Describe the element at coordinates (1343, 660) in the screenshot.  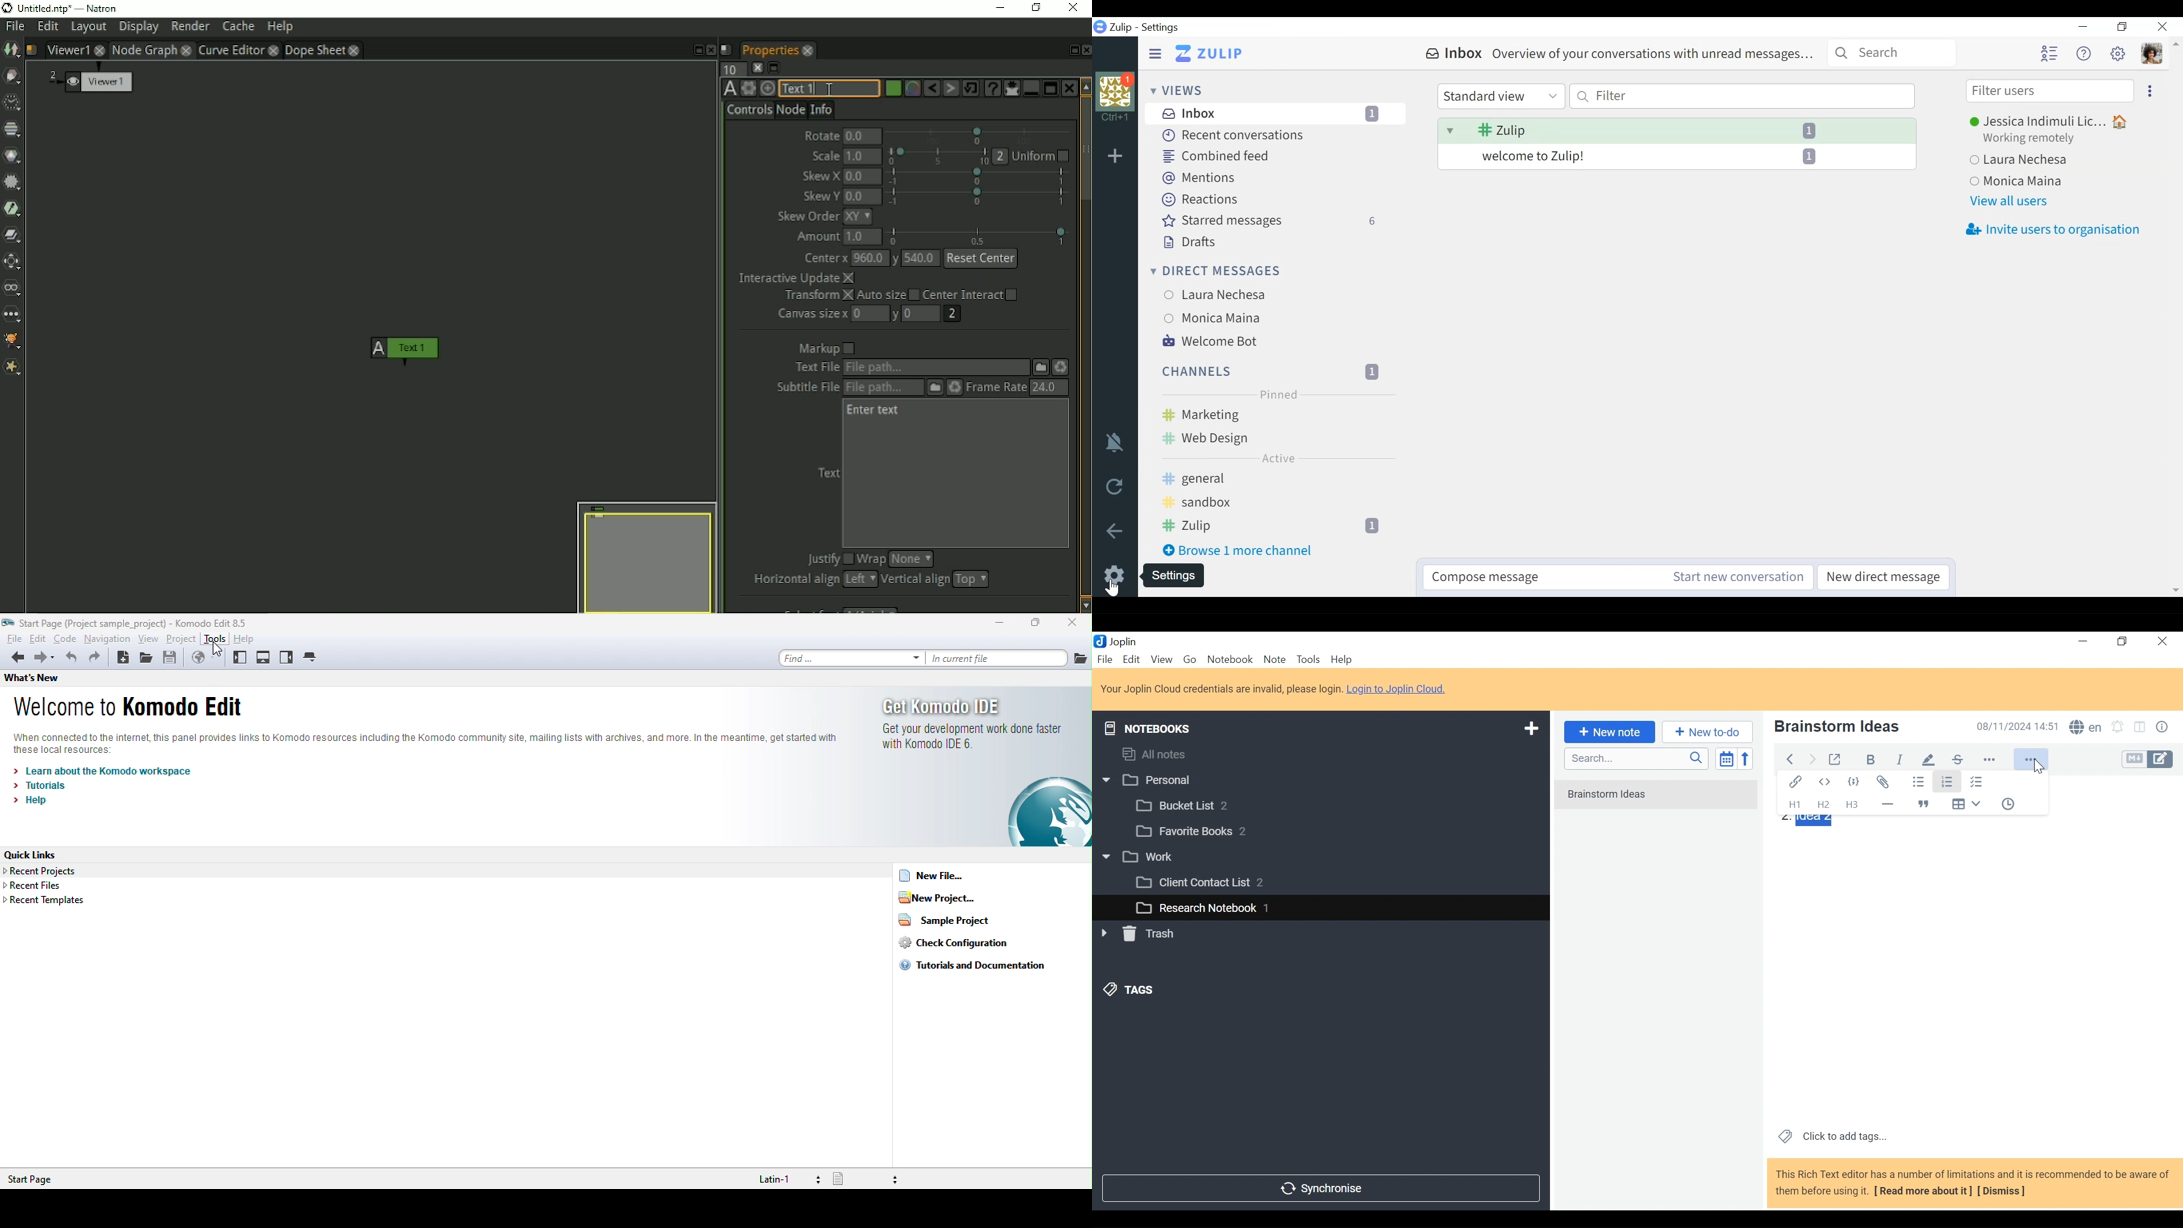
I see `Help` at that location.